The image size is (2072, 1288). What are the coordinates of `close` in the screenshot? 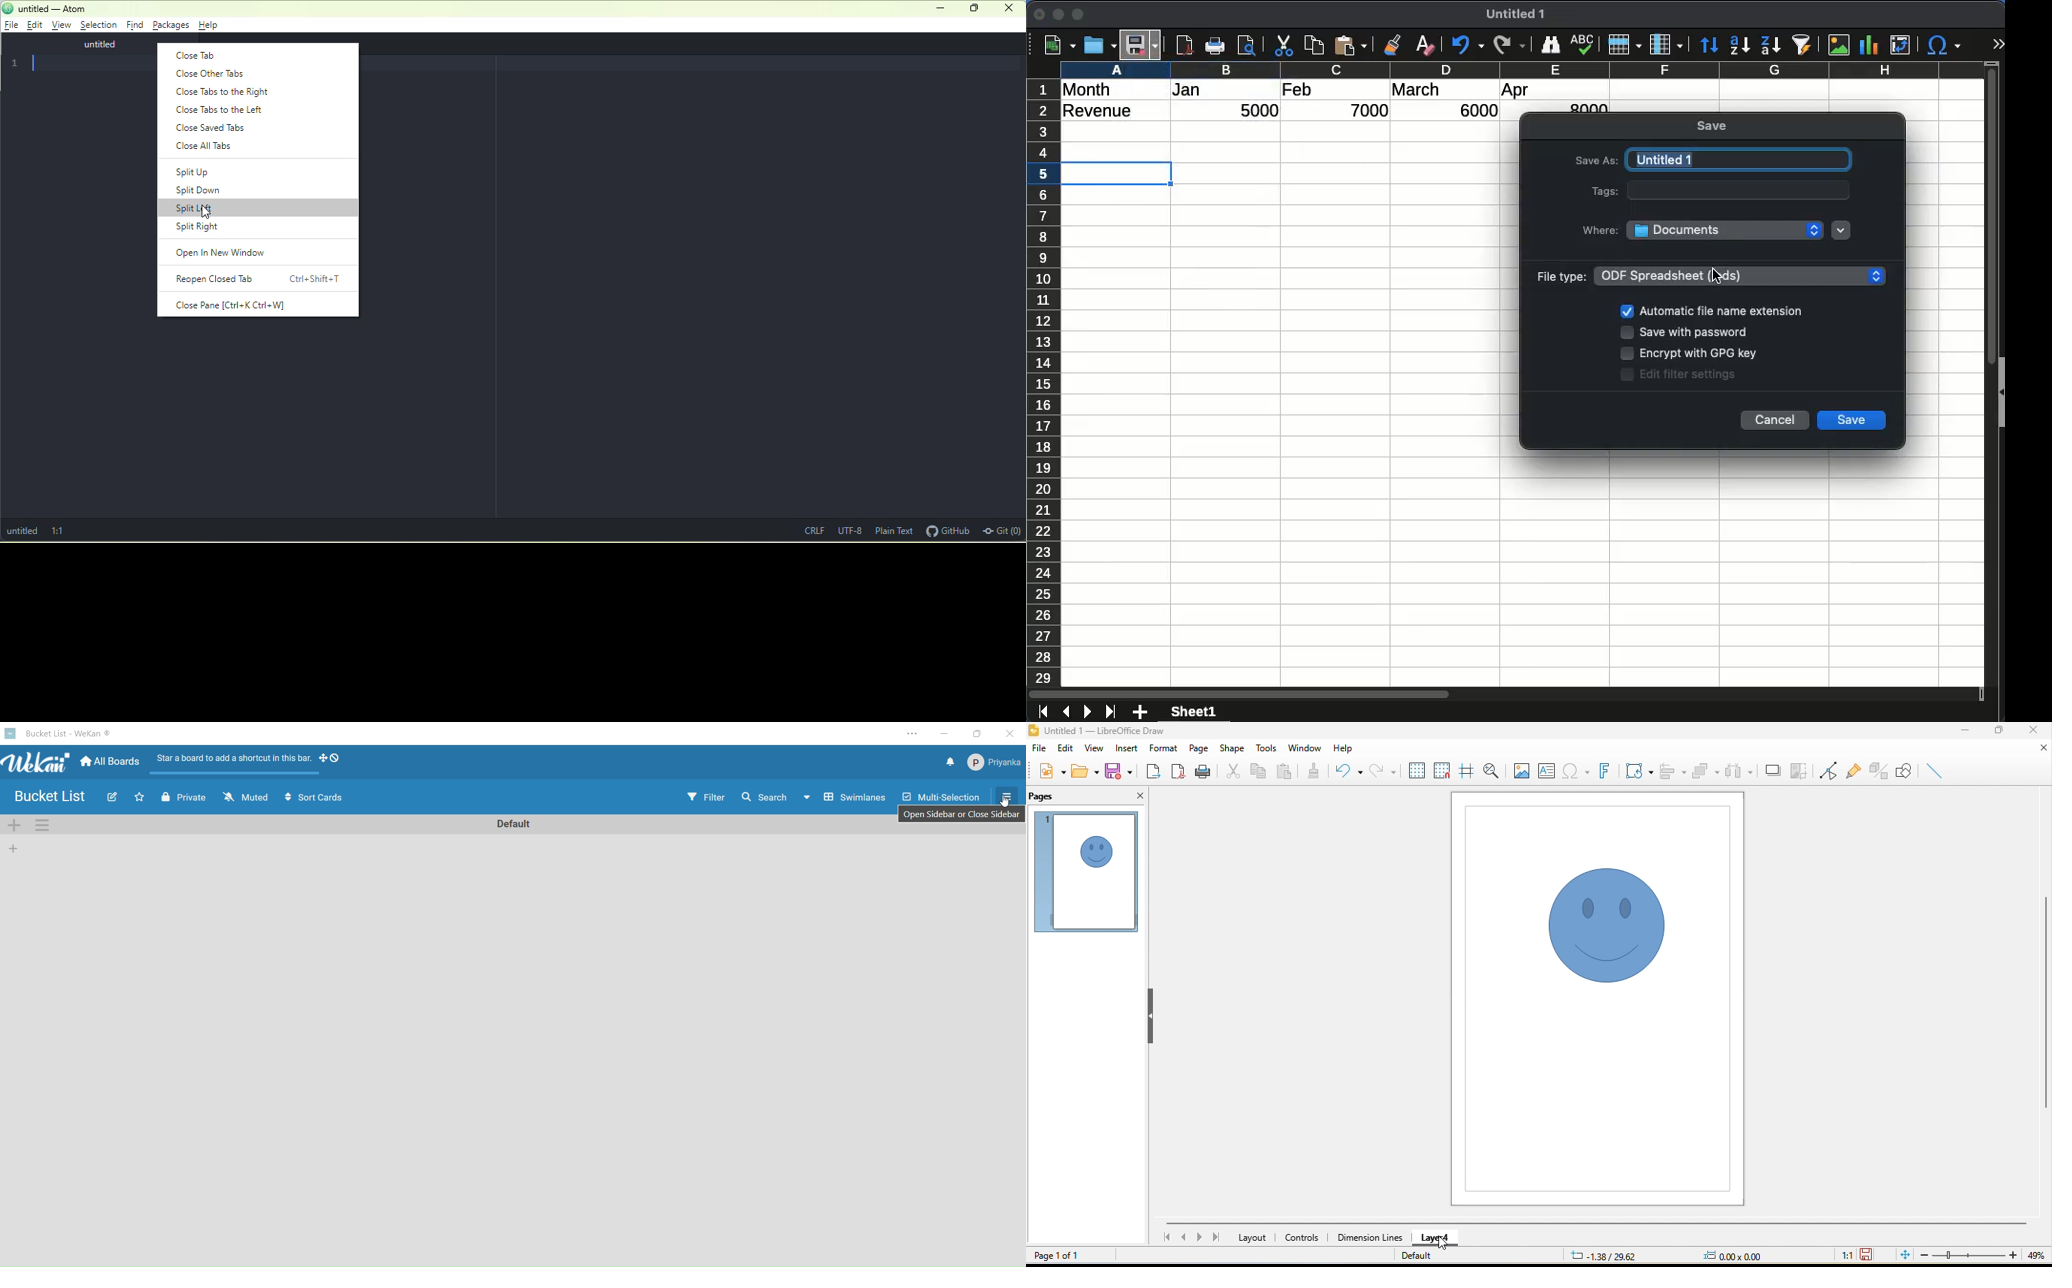 It's located at (1011, 733).